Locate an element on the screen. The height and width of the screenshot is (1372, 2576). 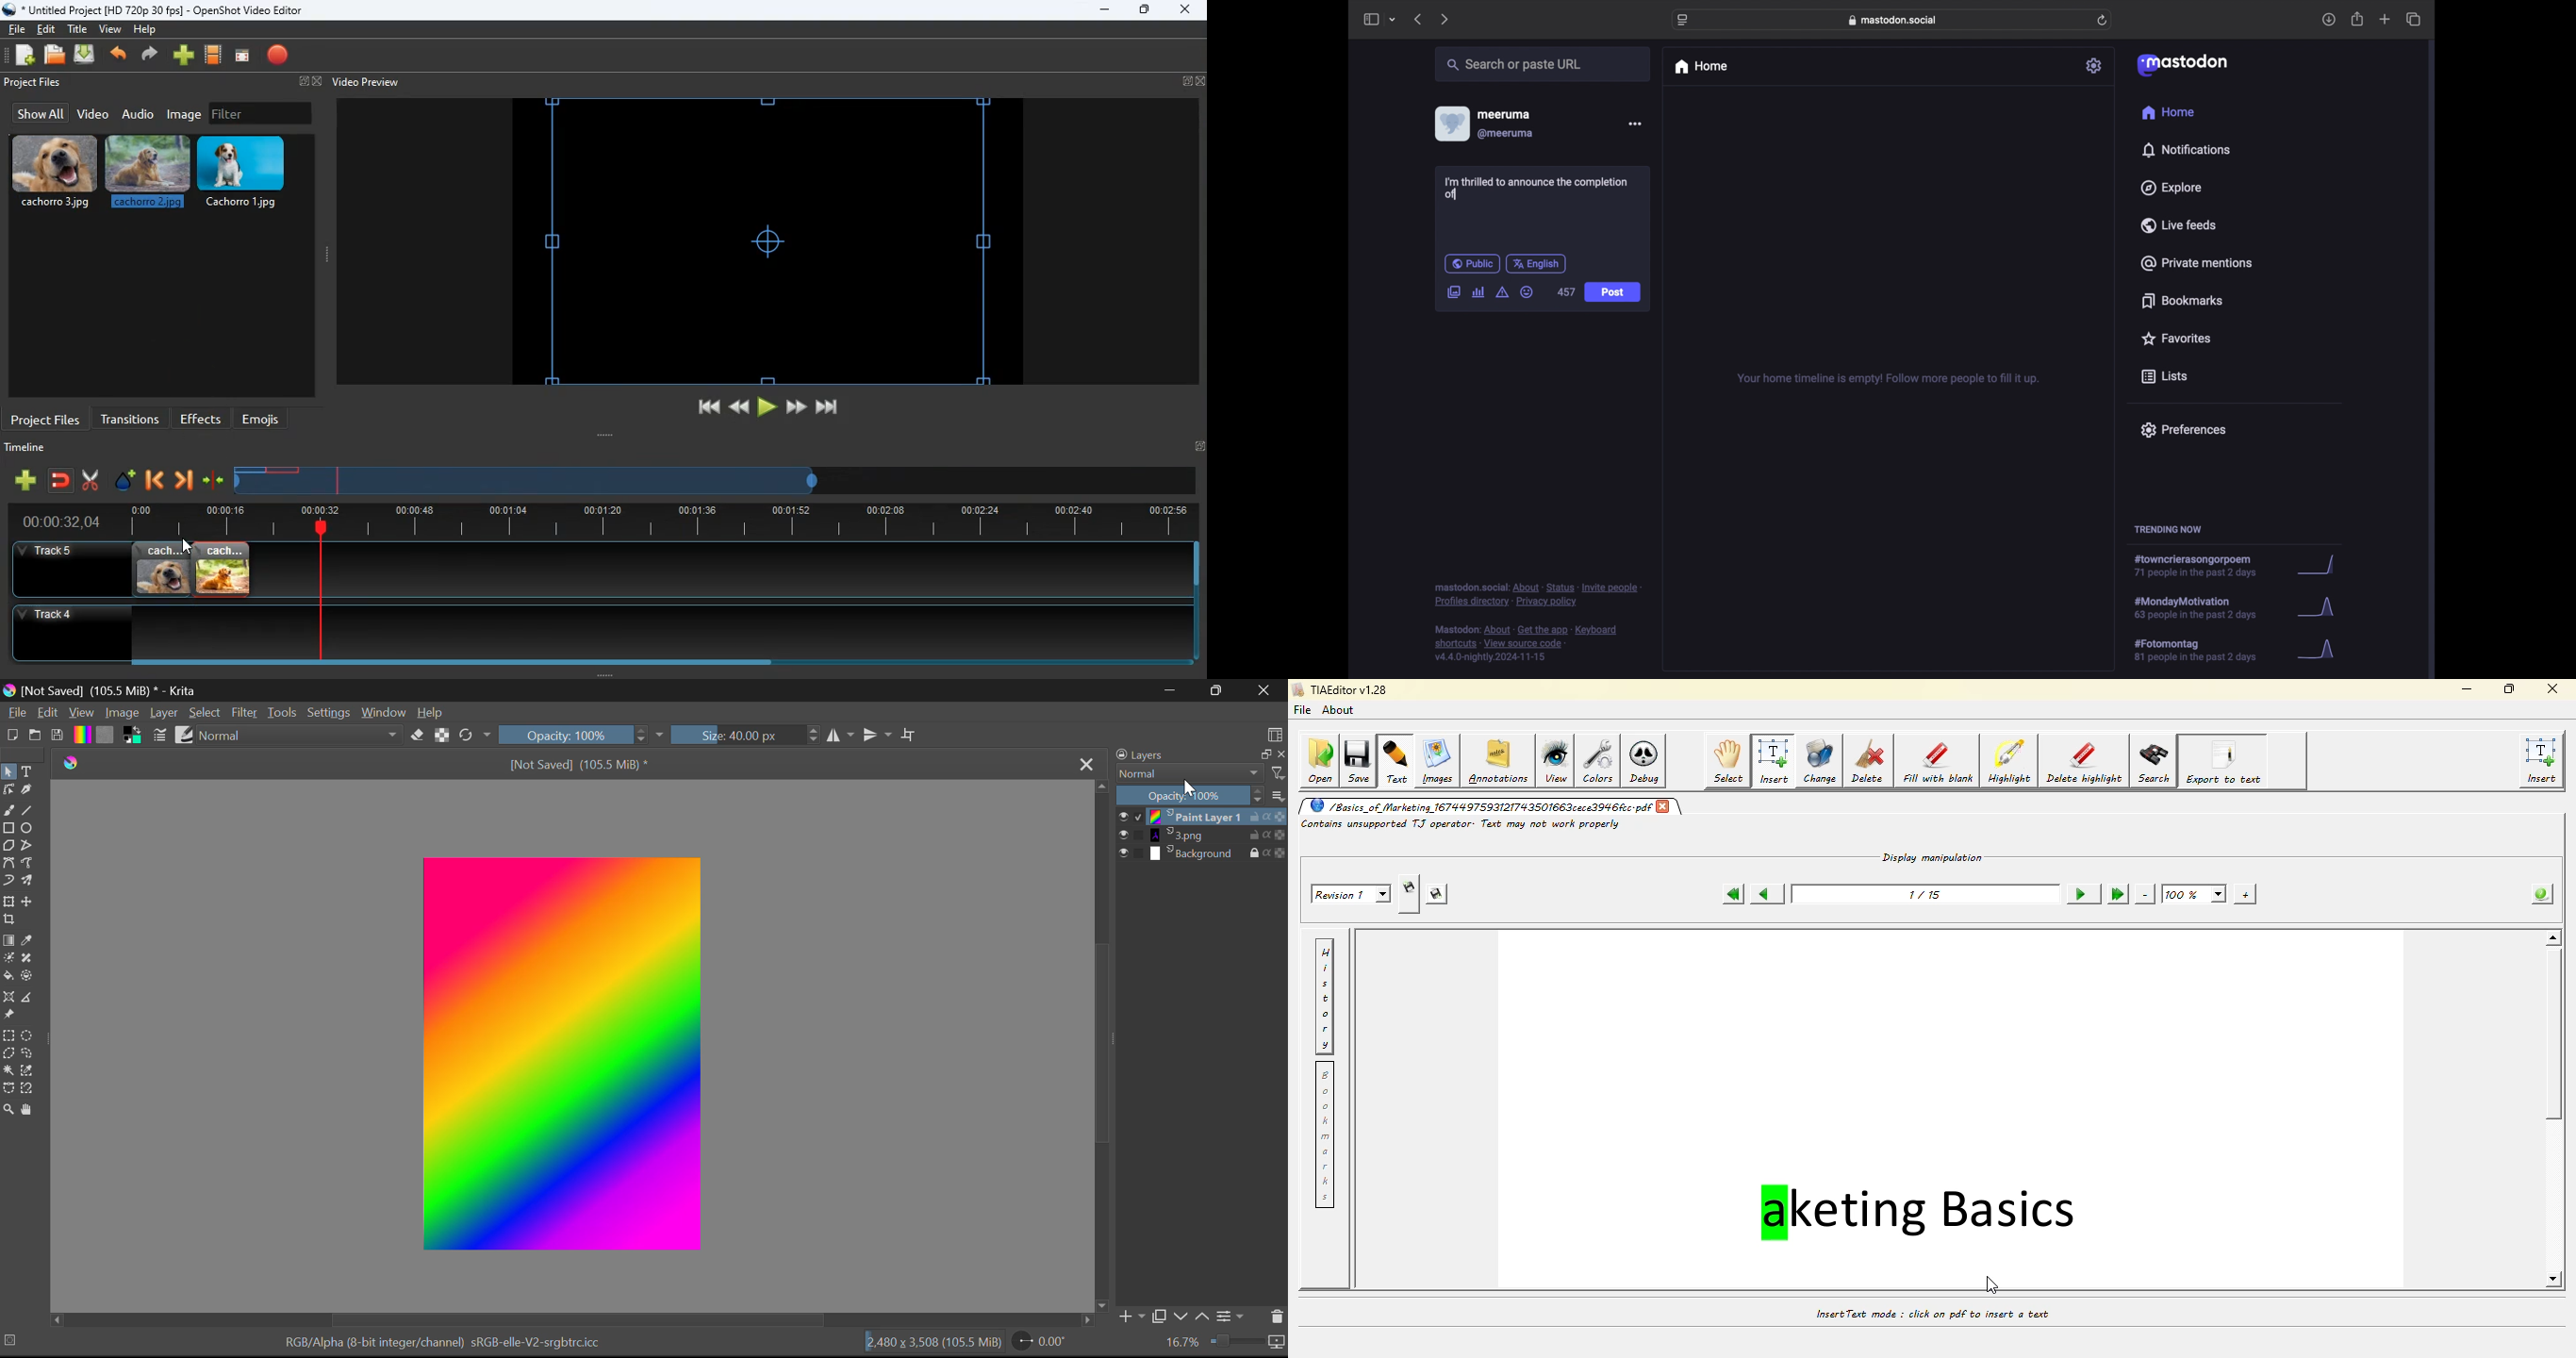
Similar Color Selection is located at coordinates (28, 1071).